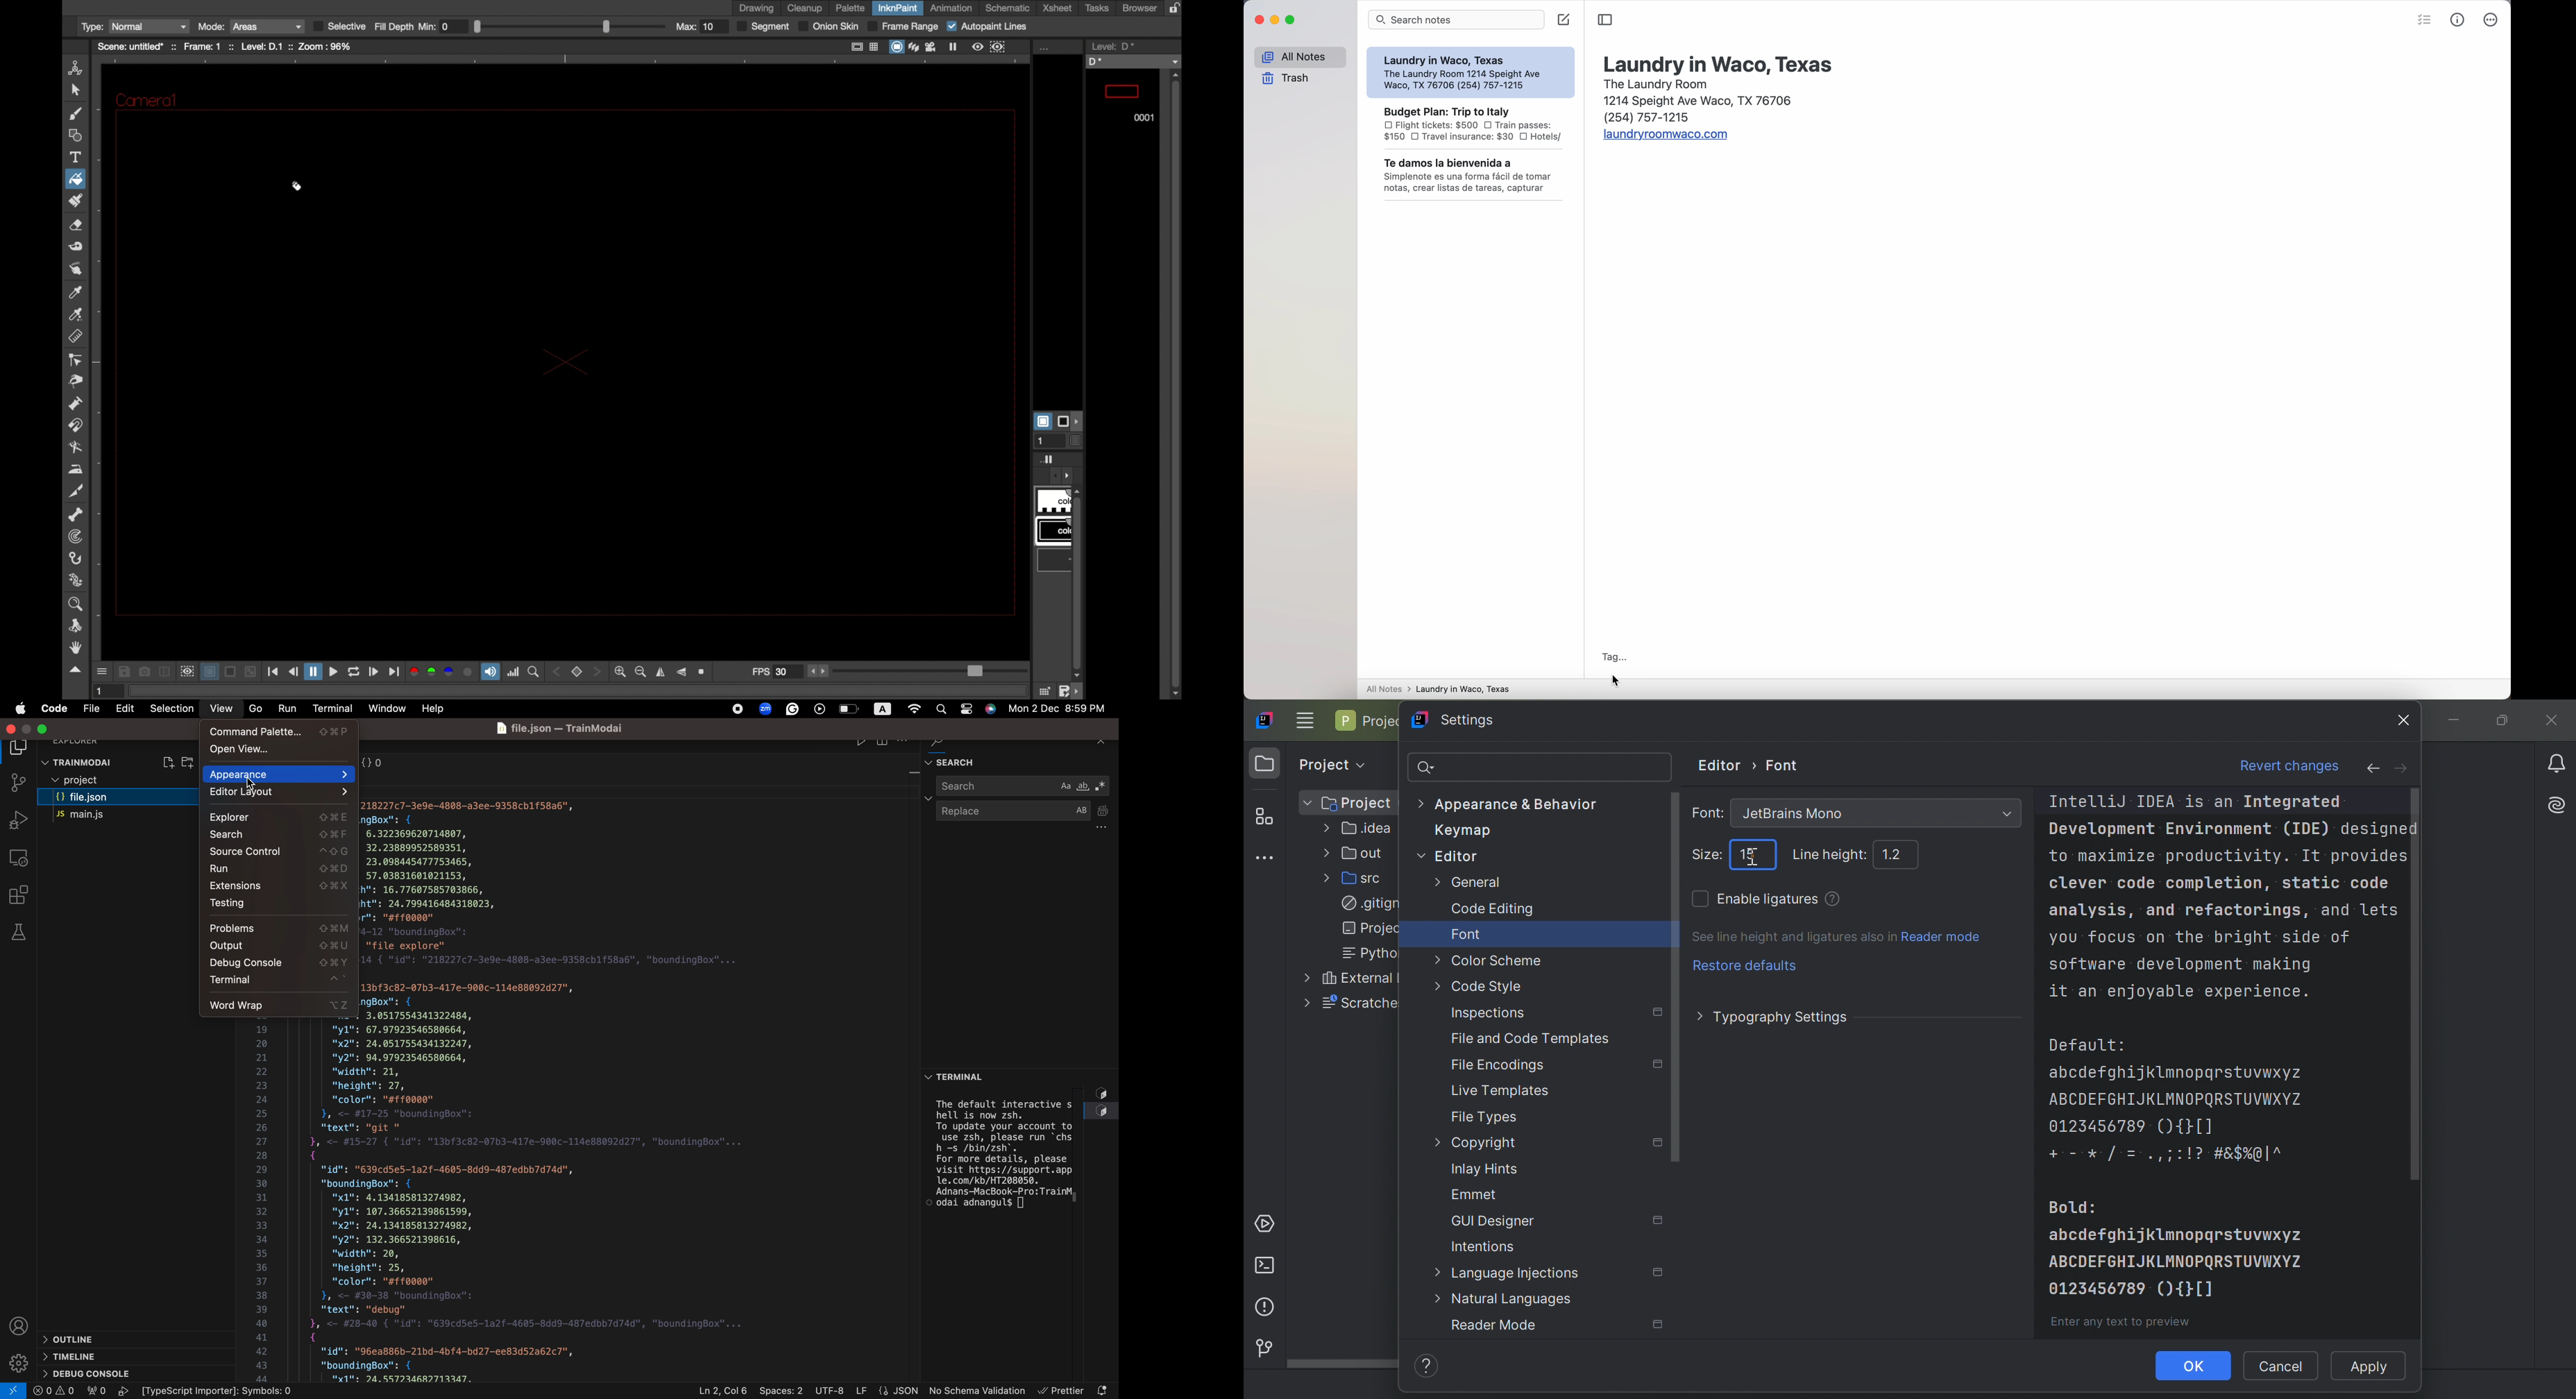 The height and width of the screenshot is (1400, 2576). Describe the element at coordinates (1443, 687) in the screenshot. I see `all notes > laundry in Waco, Texas` at that location.